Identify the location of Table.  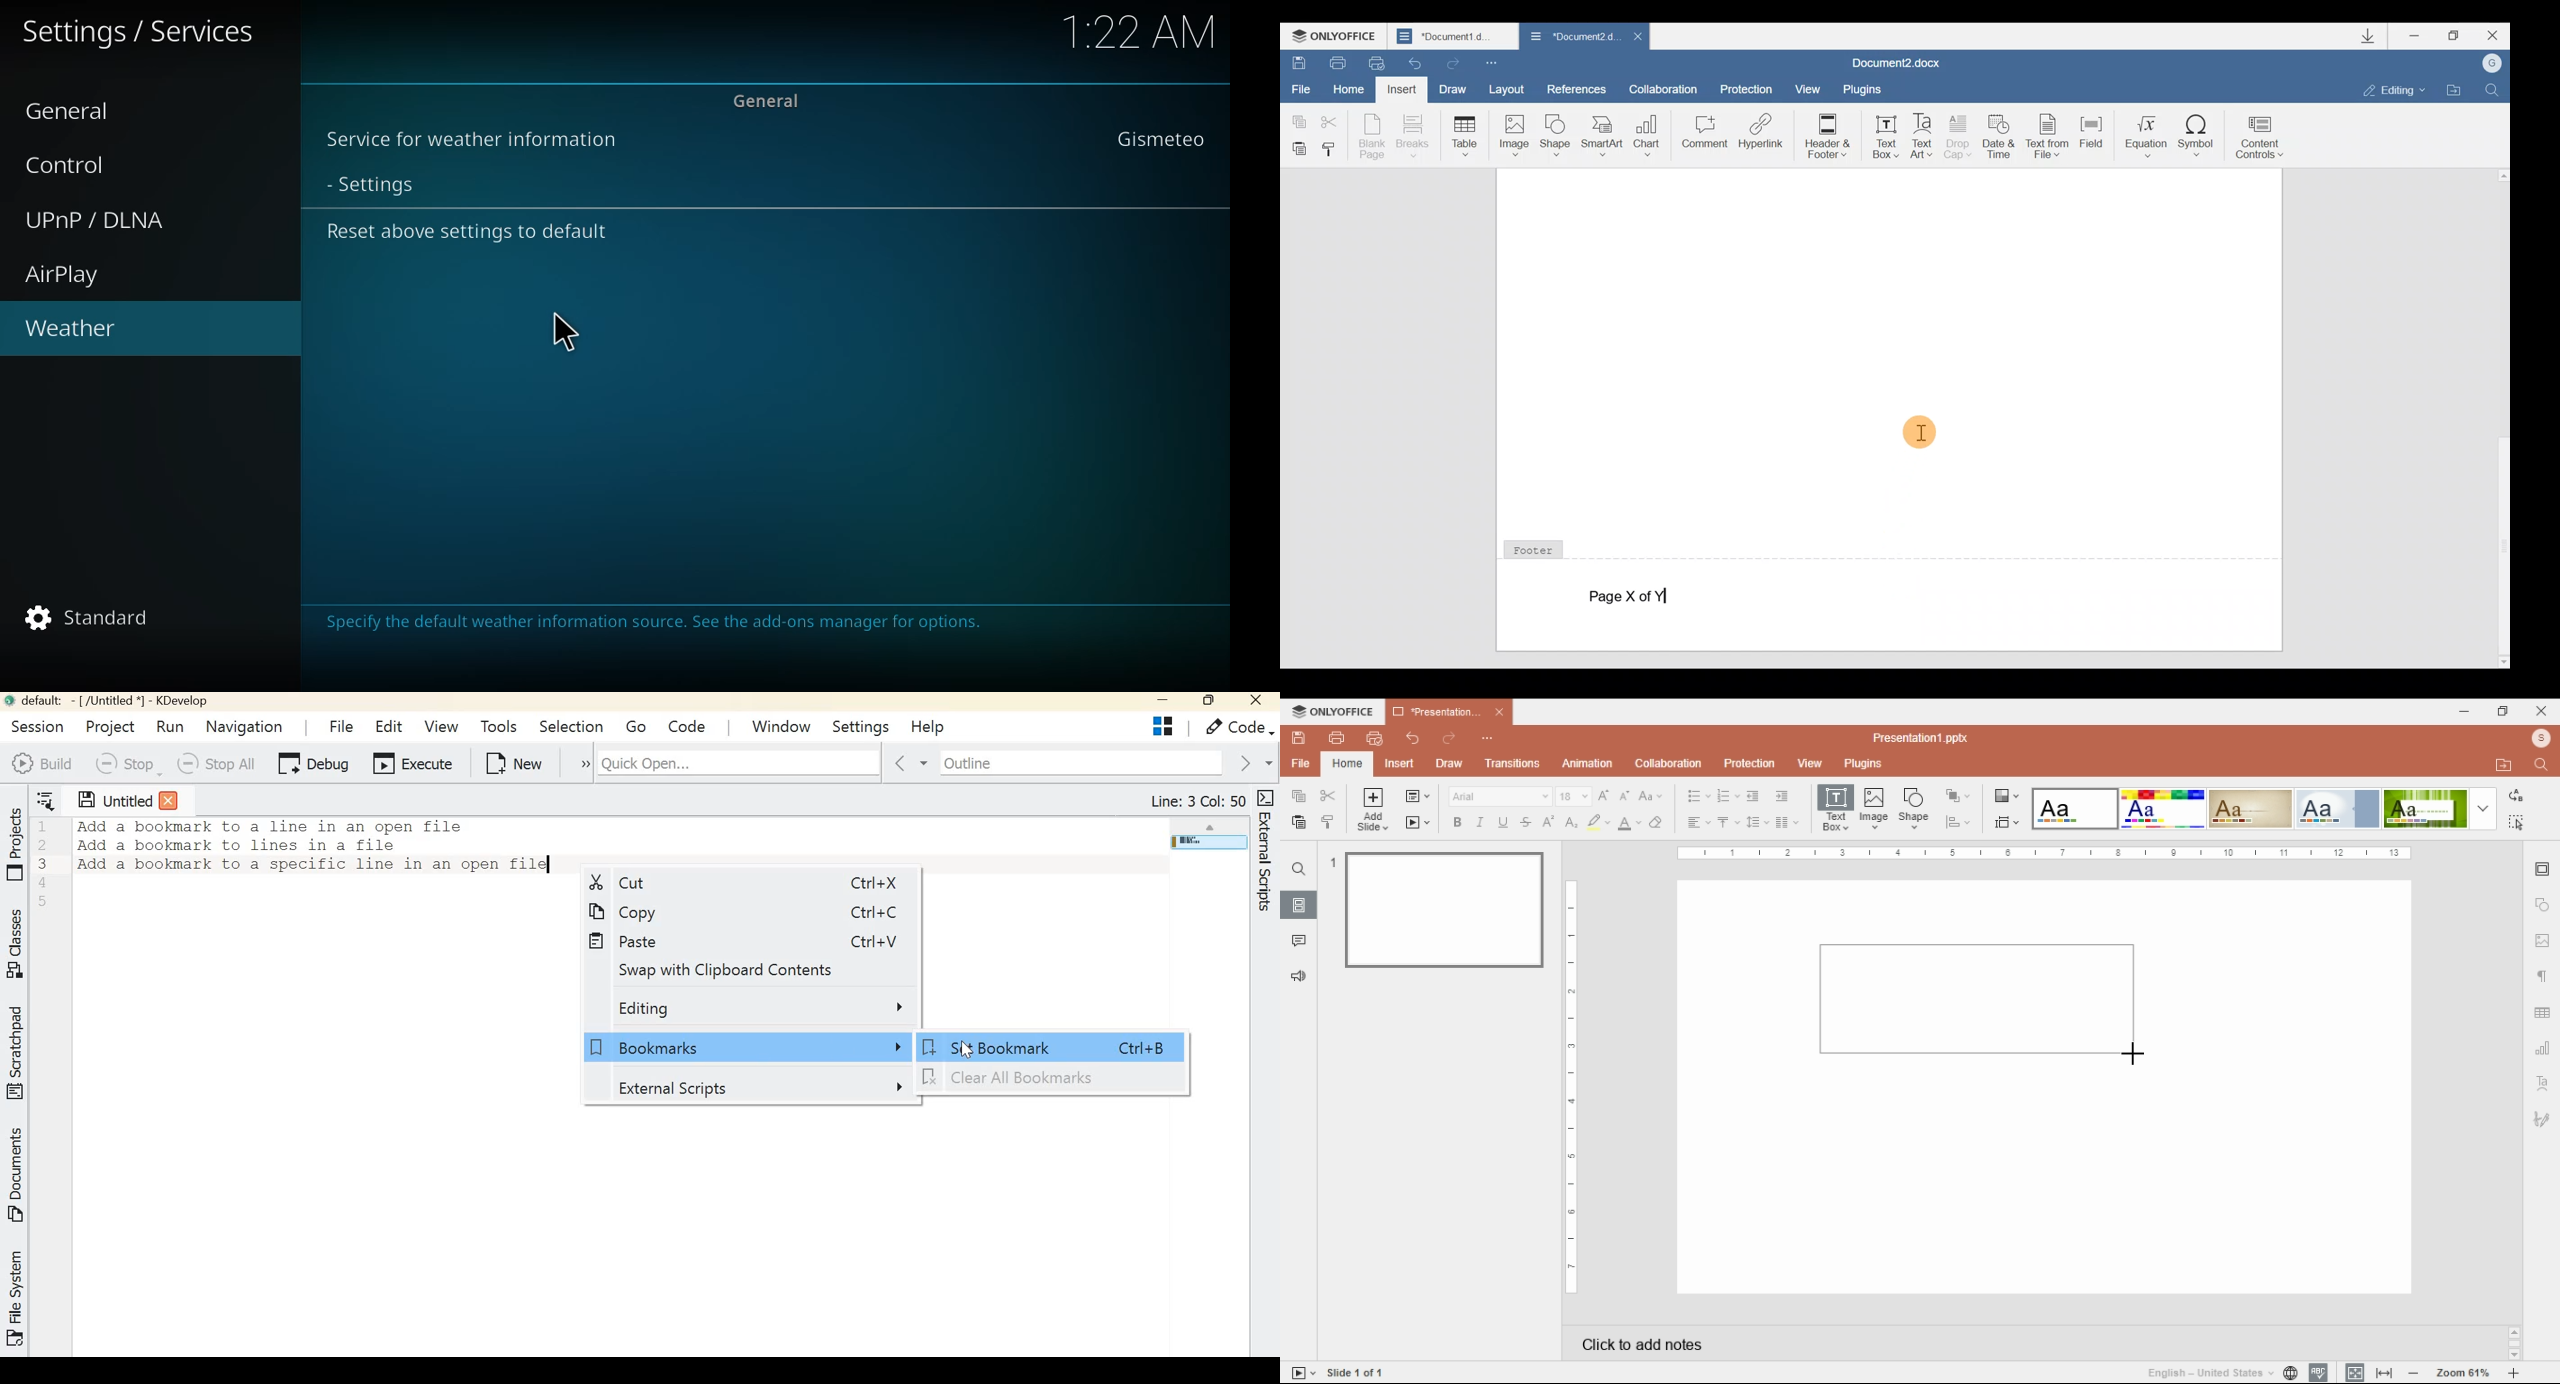
(1461, 135).